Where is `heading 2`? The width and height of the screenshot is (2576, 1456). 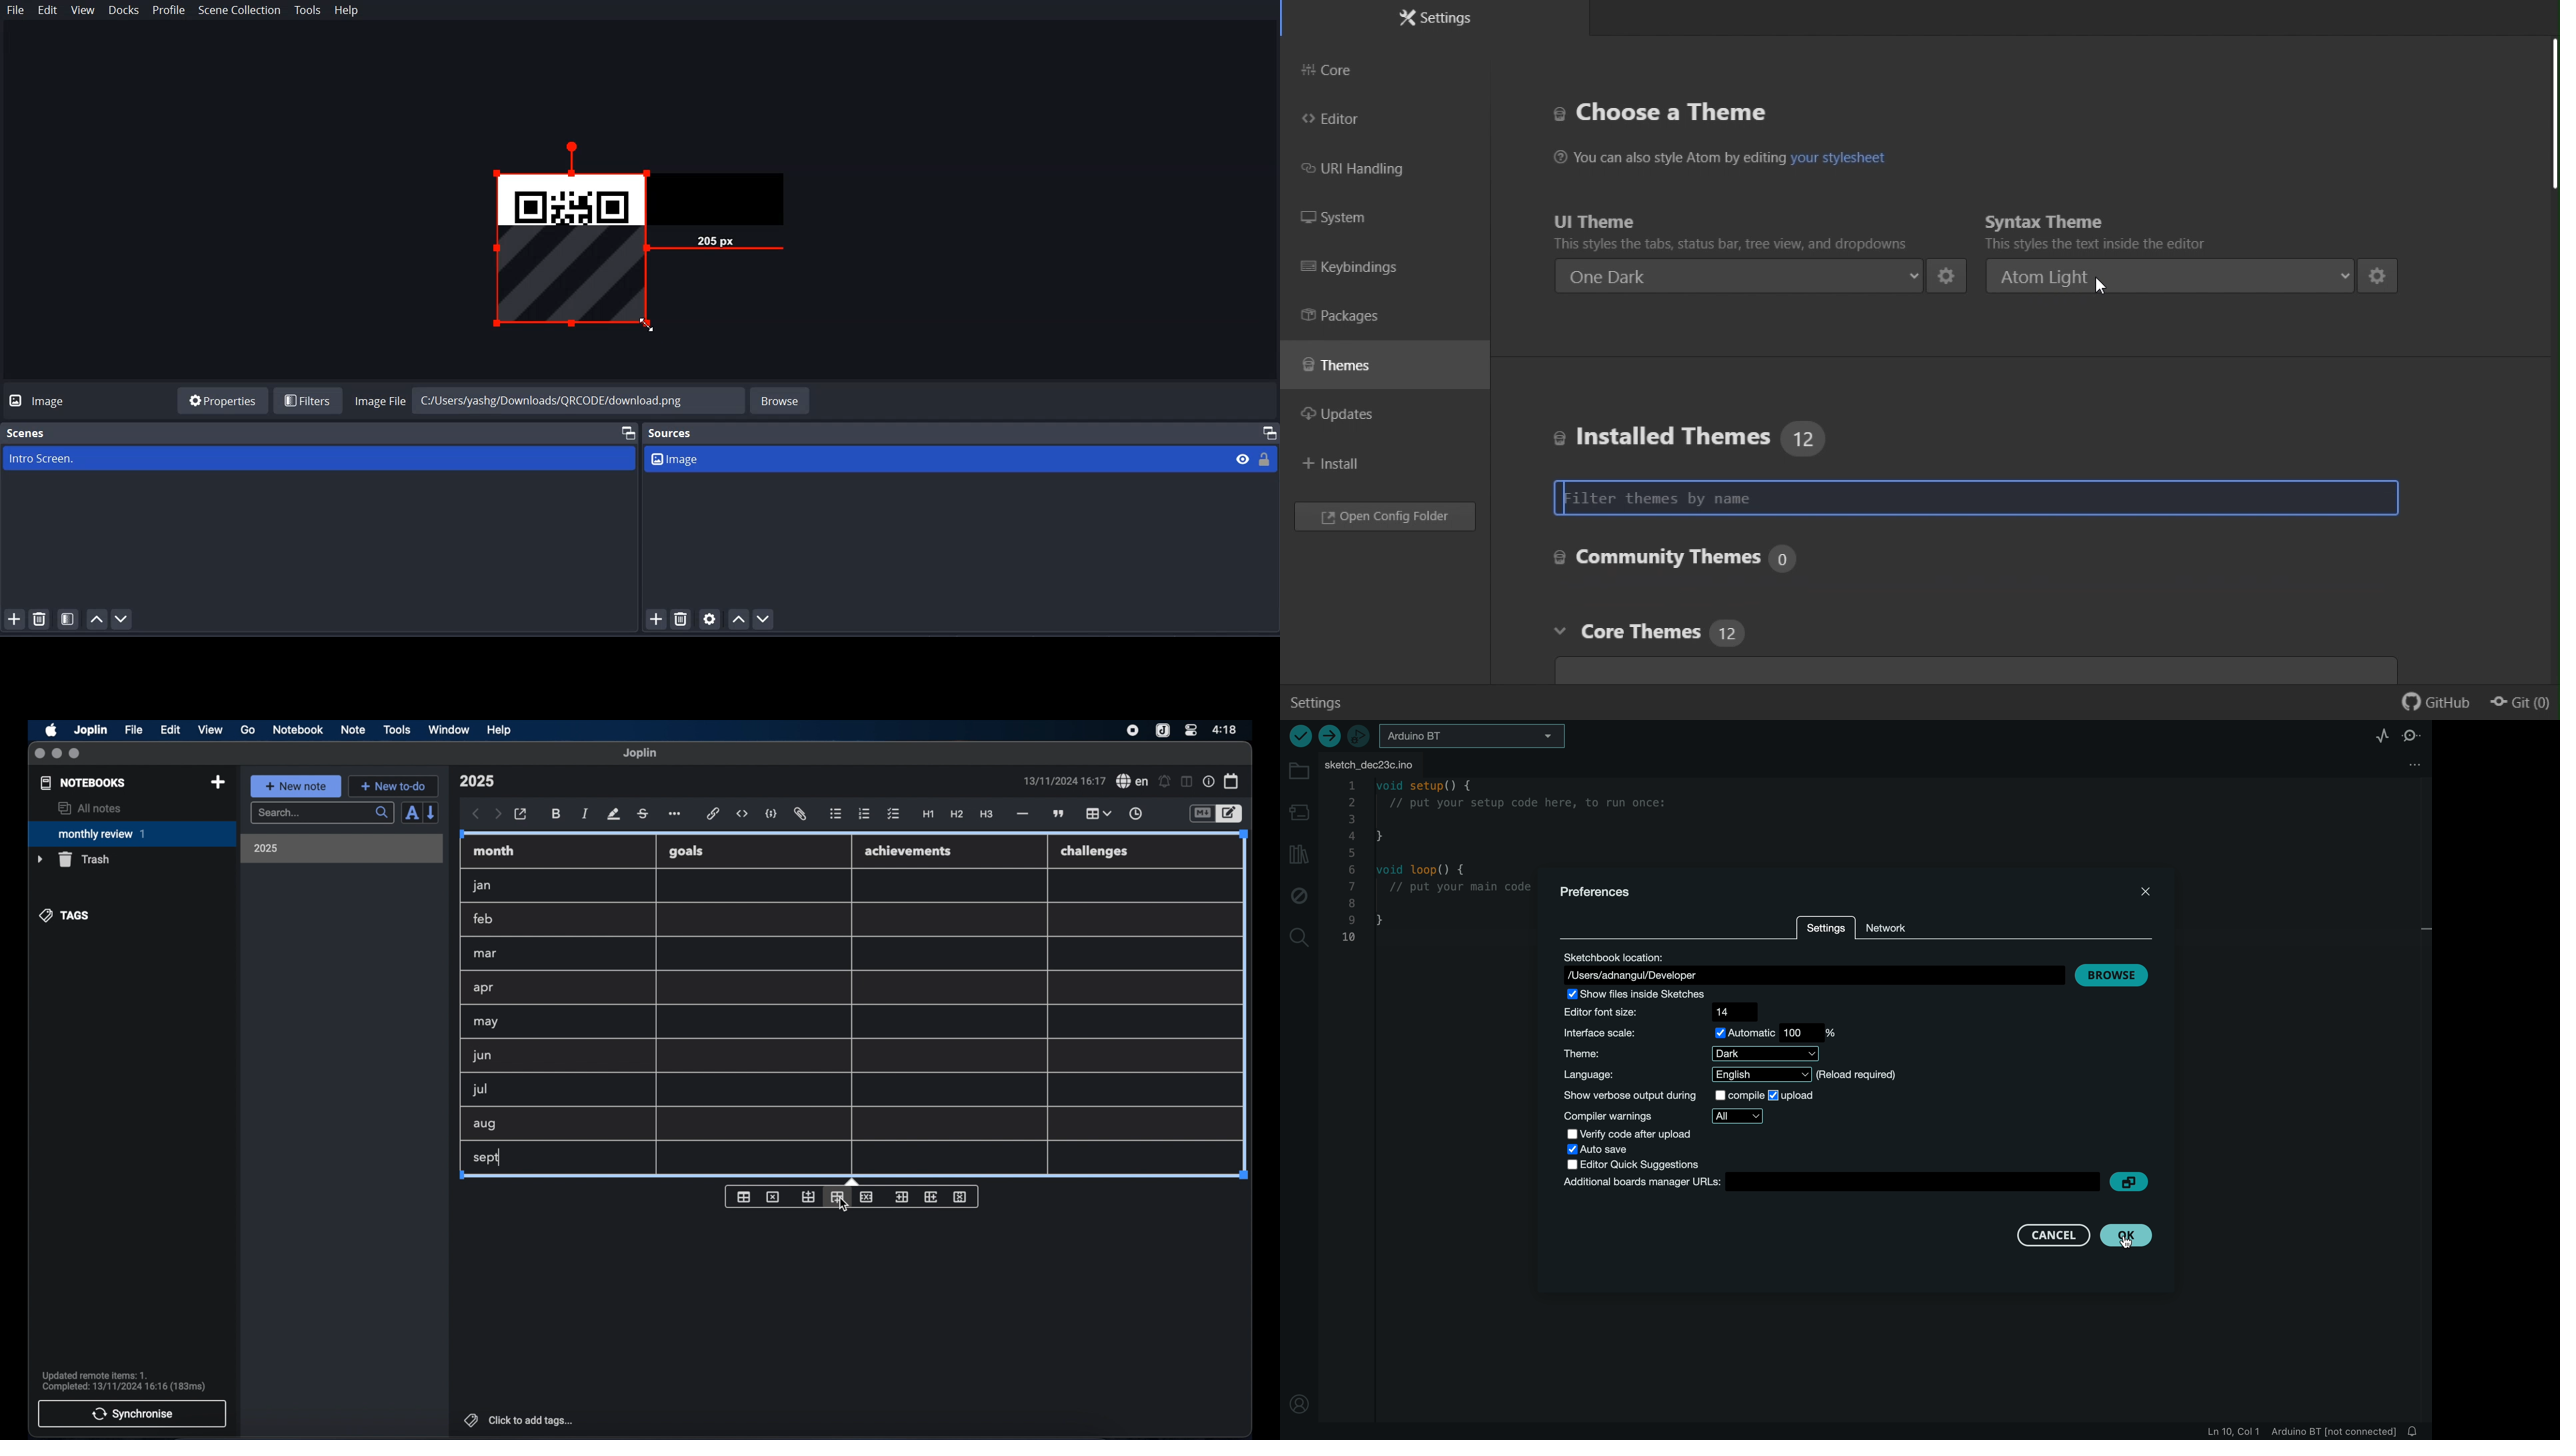 heading 2 is located at coordinates (957, 815).